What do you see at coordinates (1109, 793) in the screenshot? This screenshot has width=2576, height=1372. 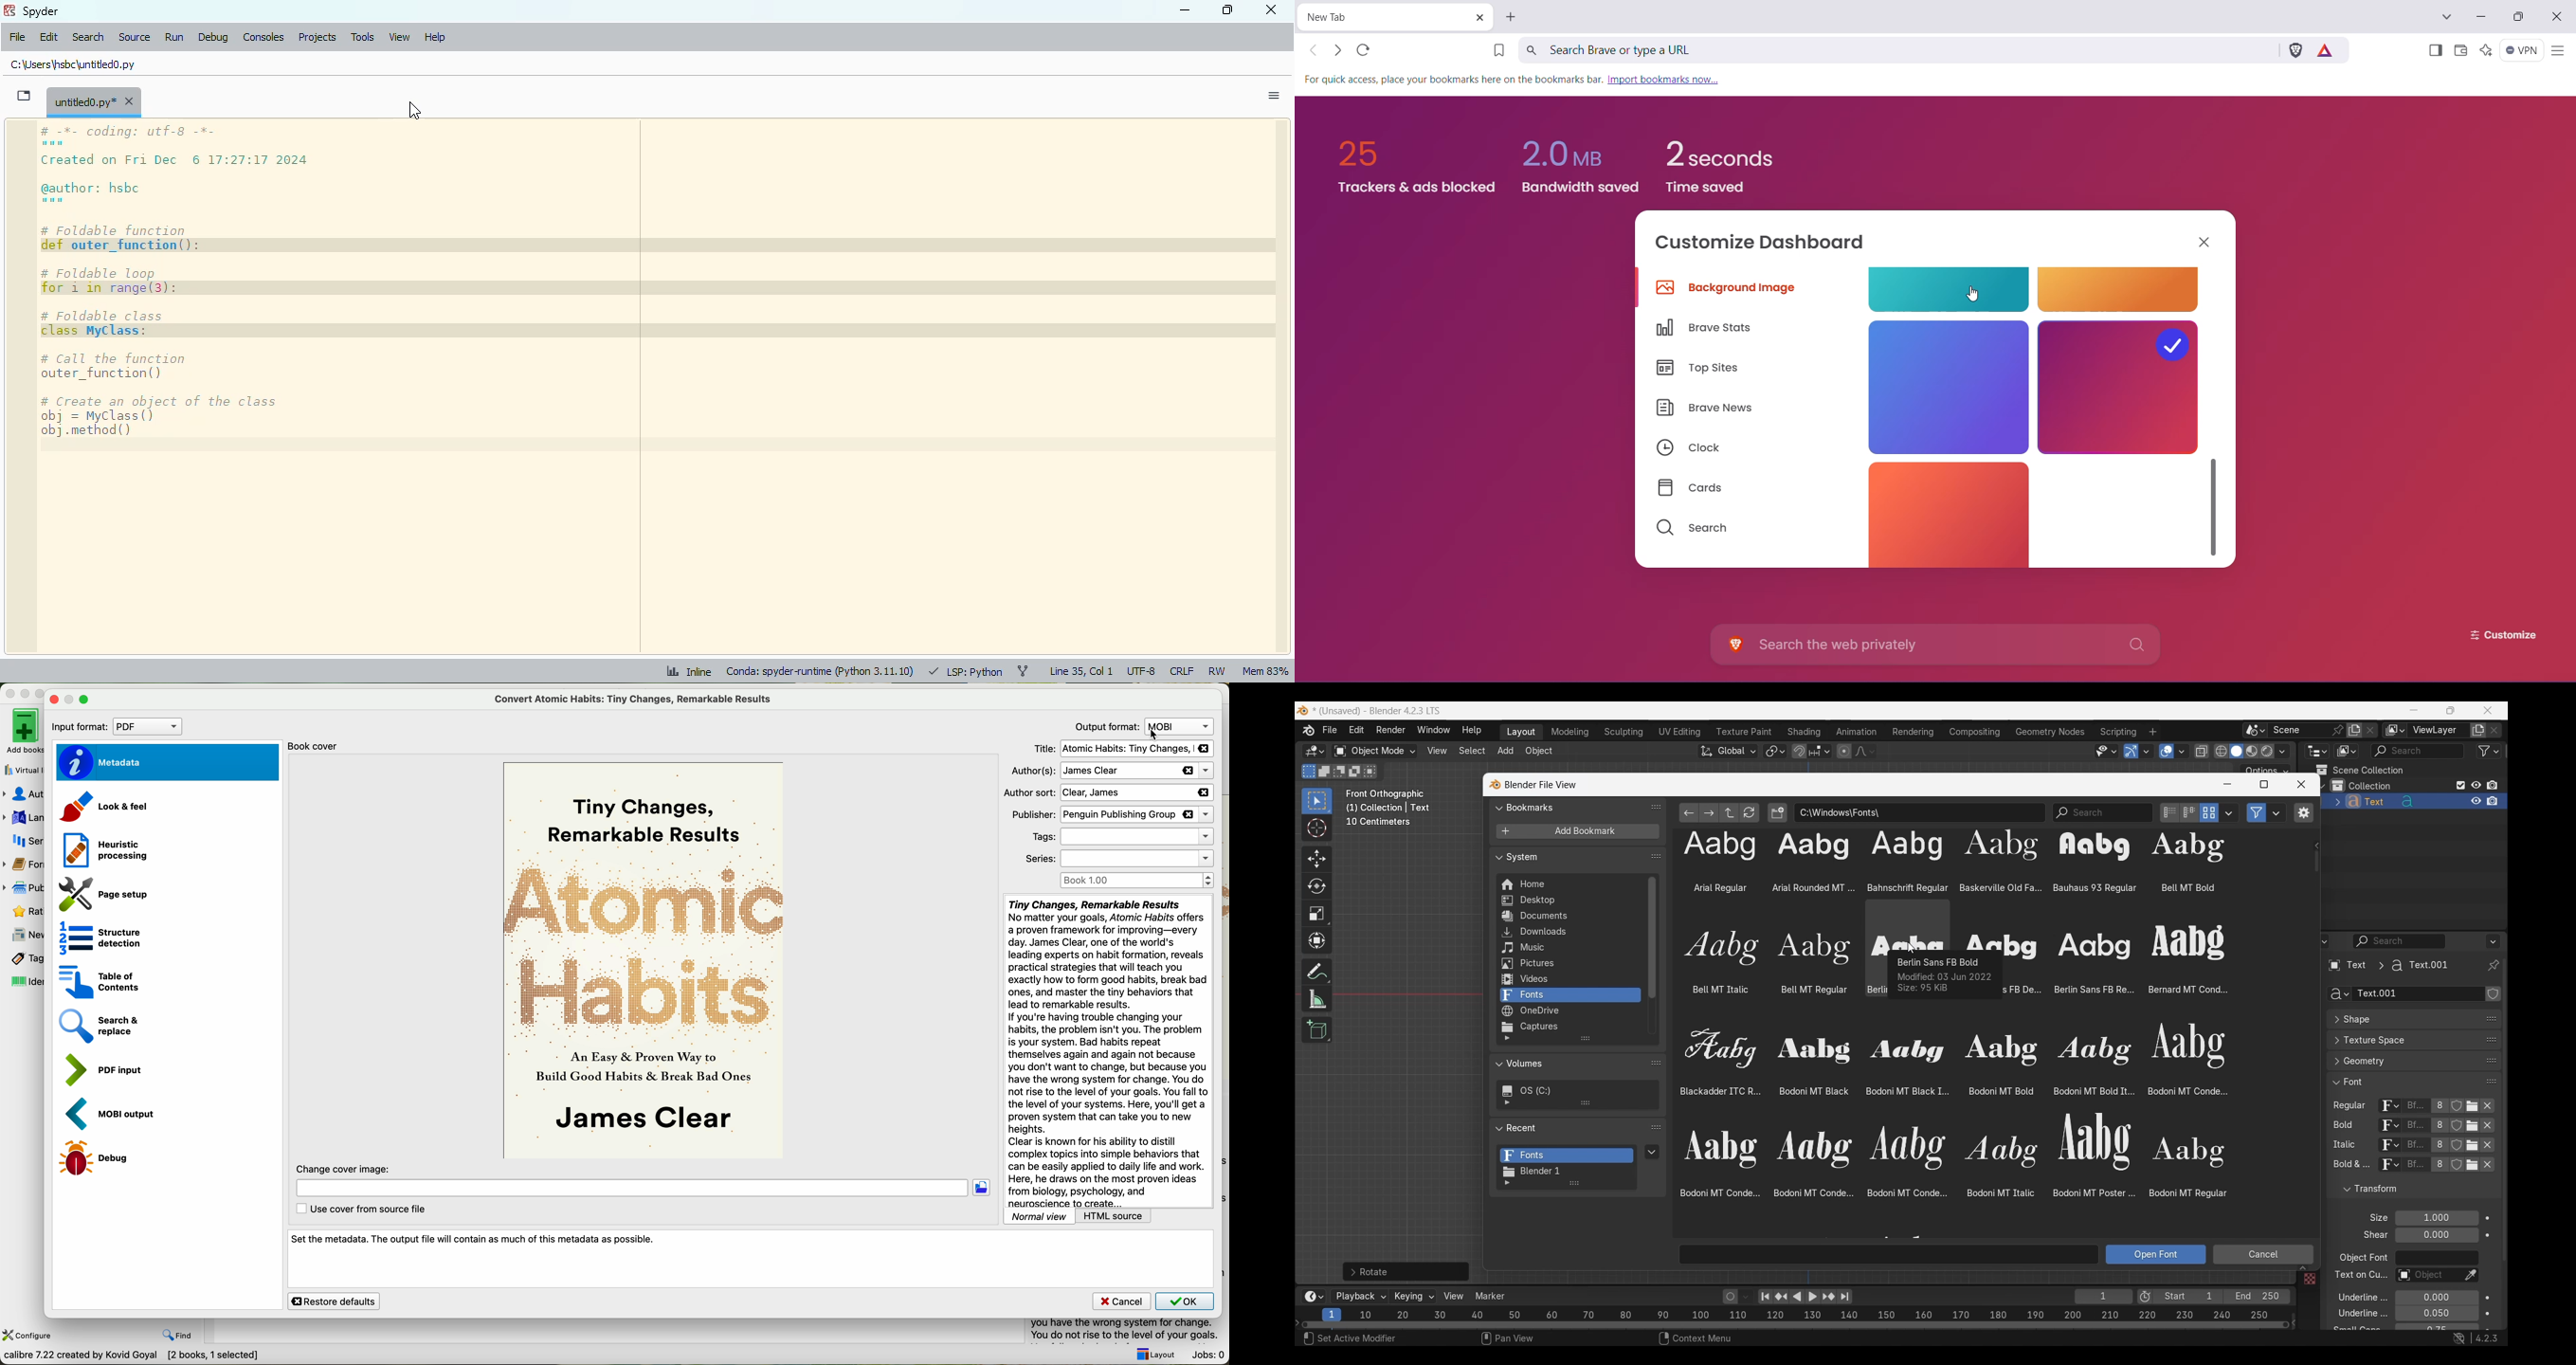 I see `Author sort` at bounding box center [1109, 793].